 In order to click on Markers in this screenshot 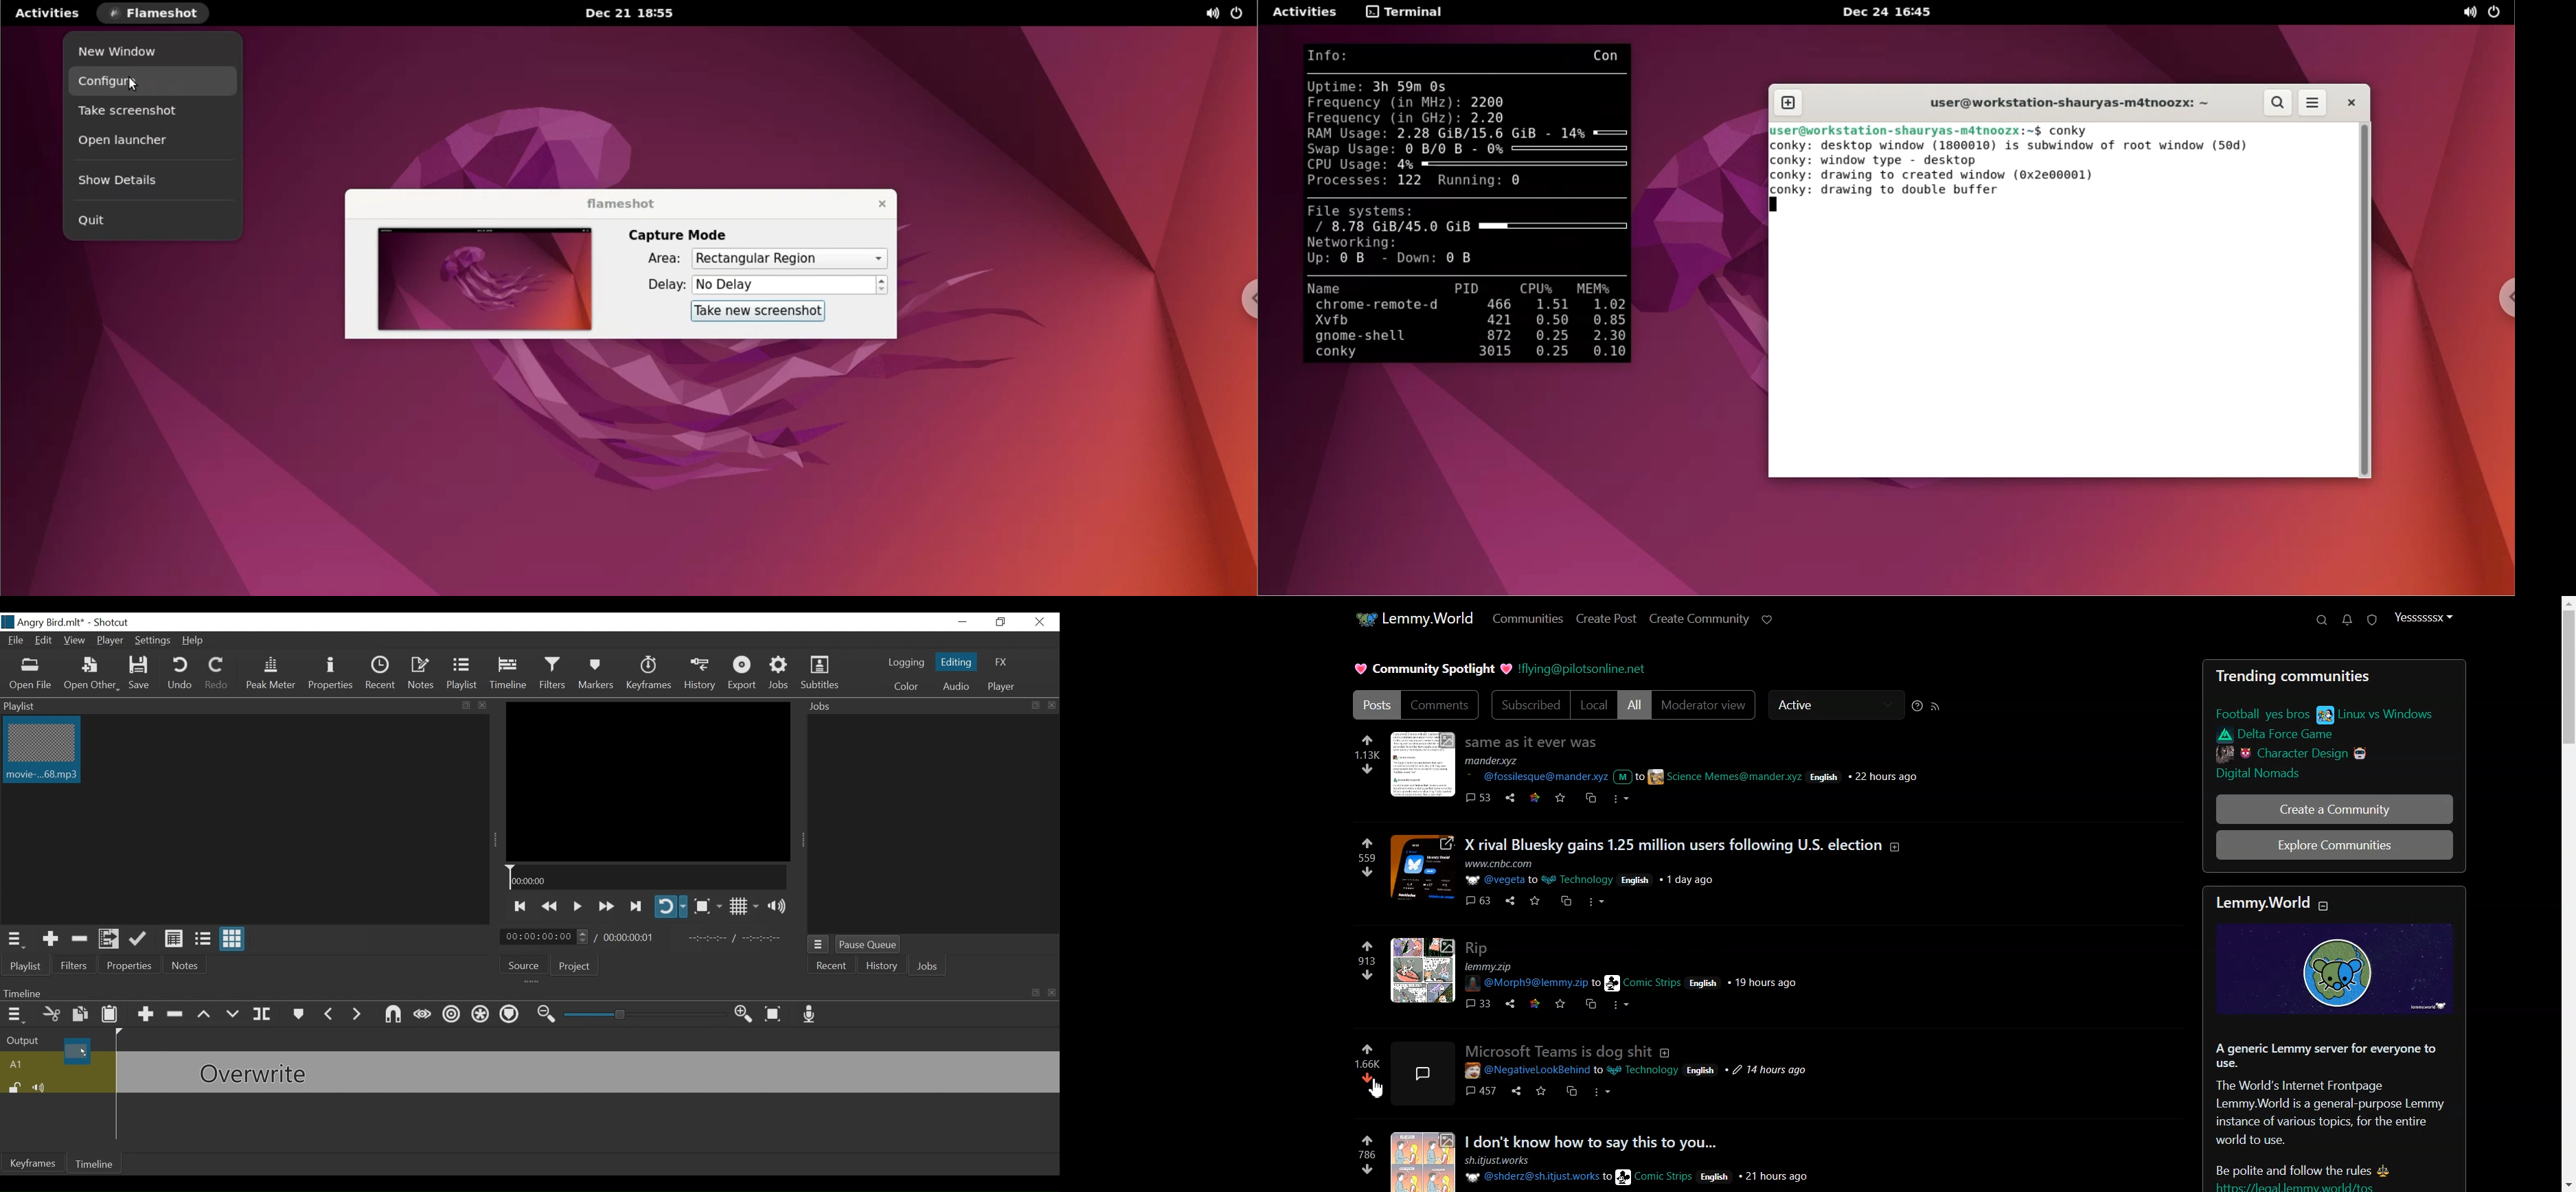, I will do `click(297, 1013)`.